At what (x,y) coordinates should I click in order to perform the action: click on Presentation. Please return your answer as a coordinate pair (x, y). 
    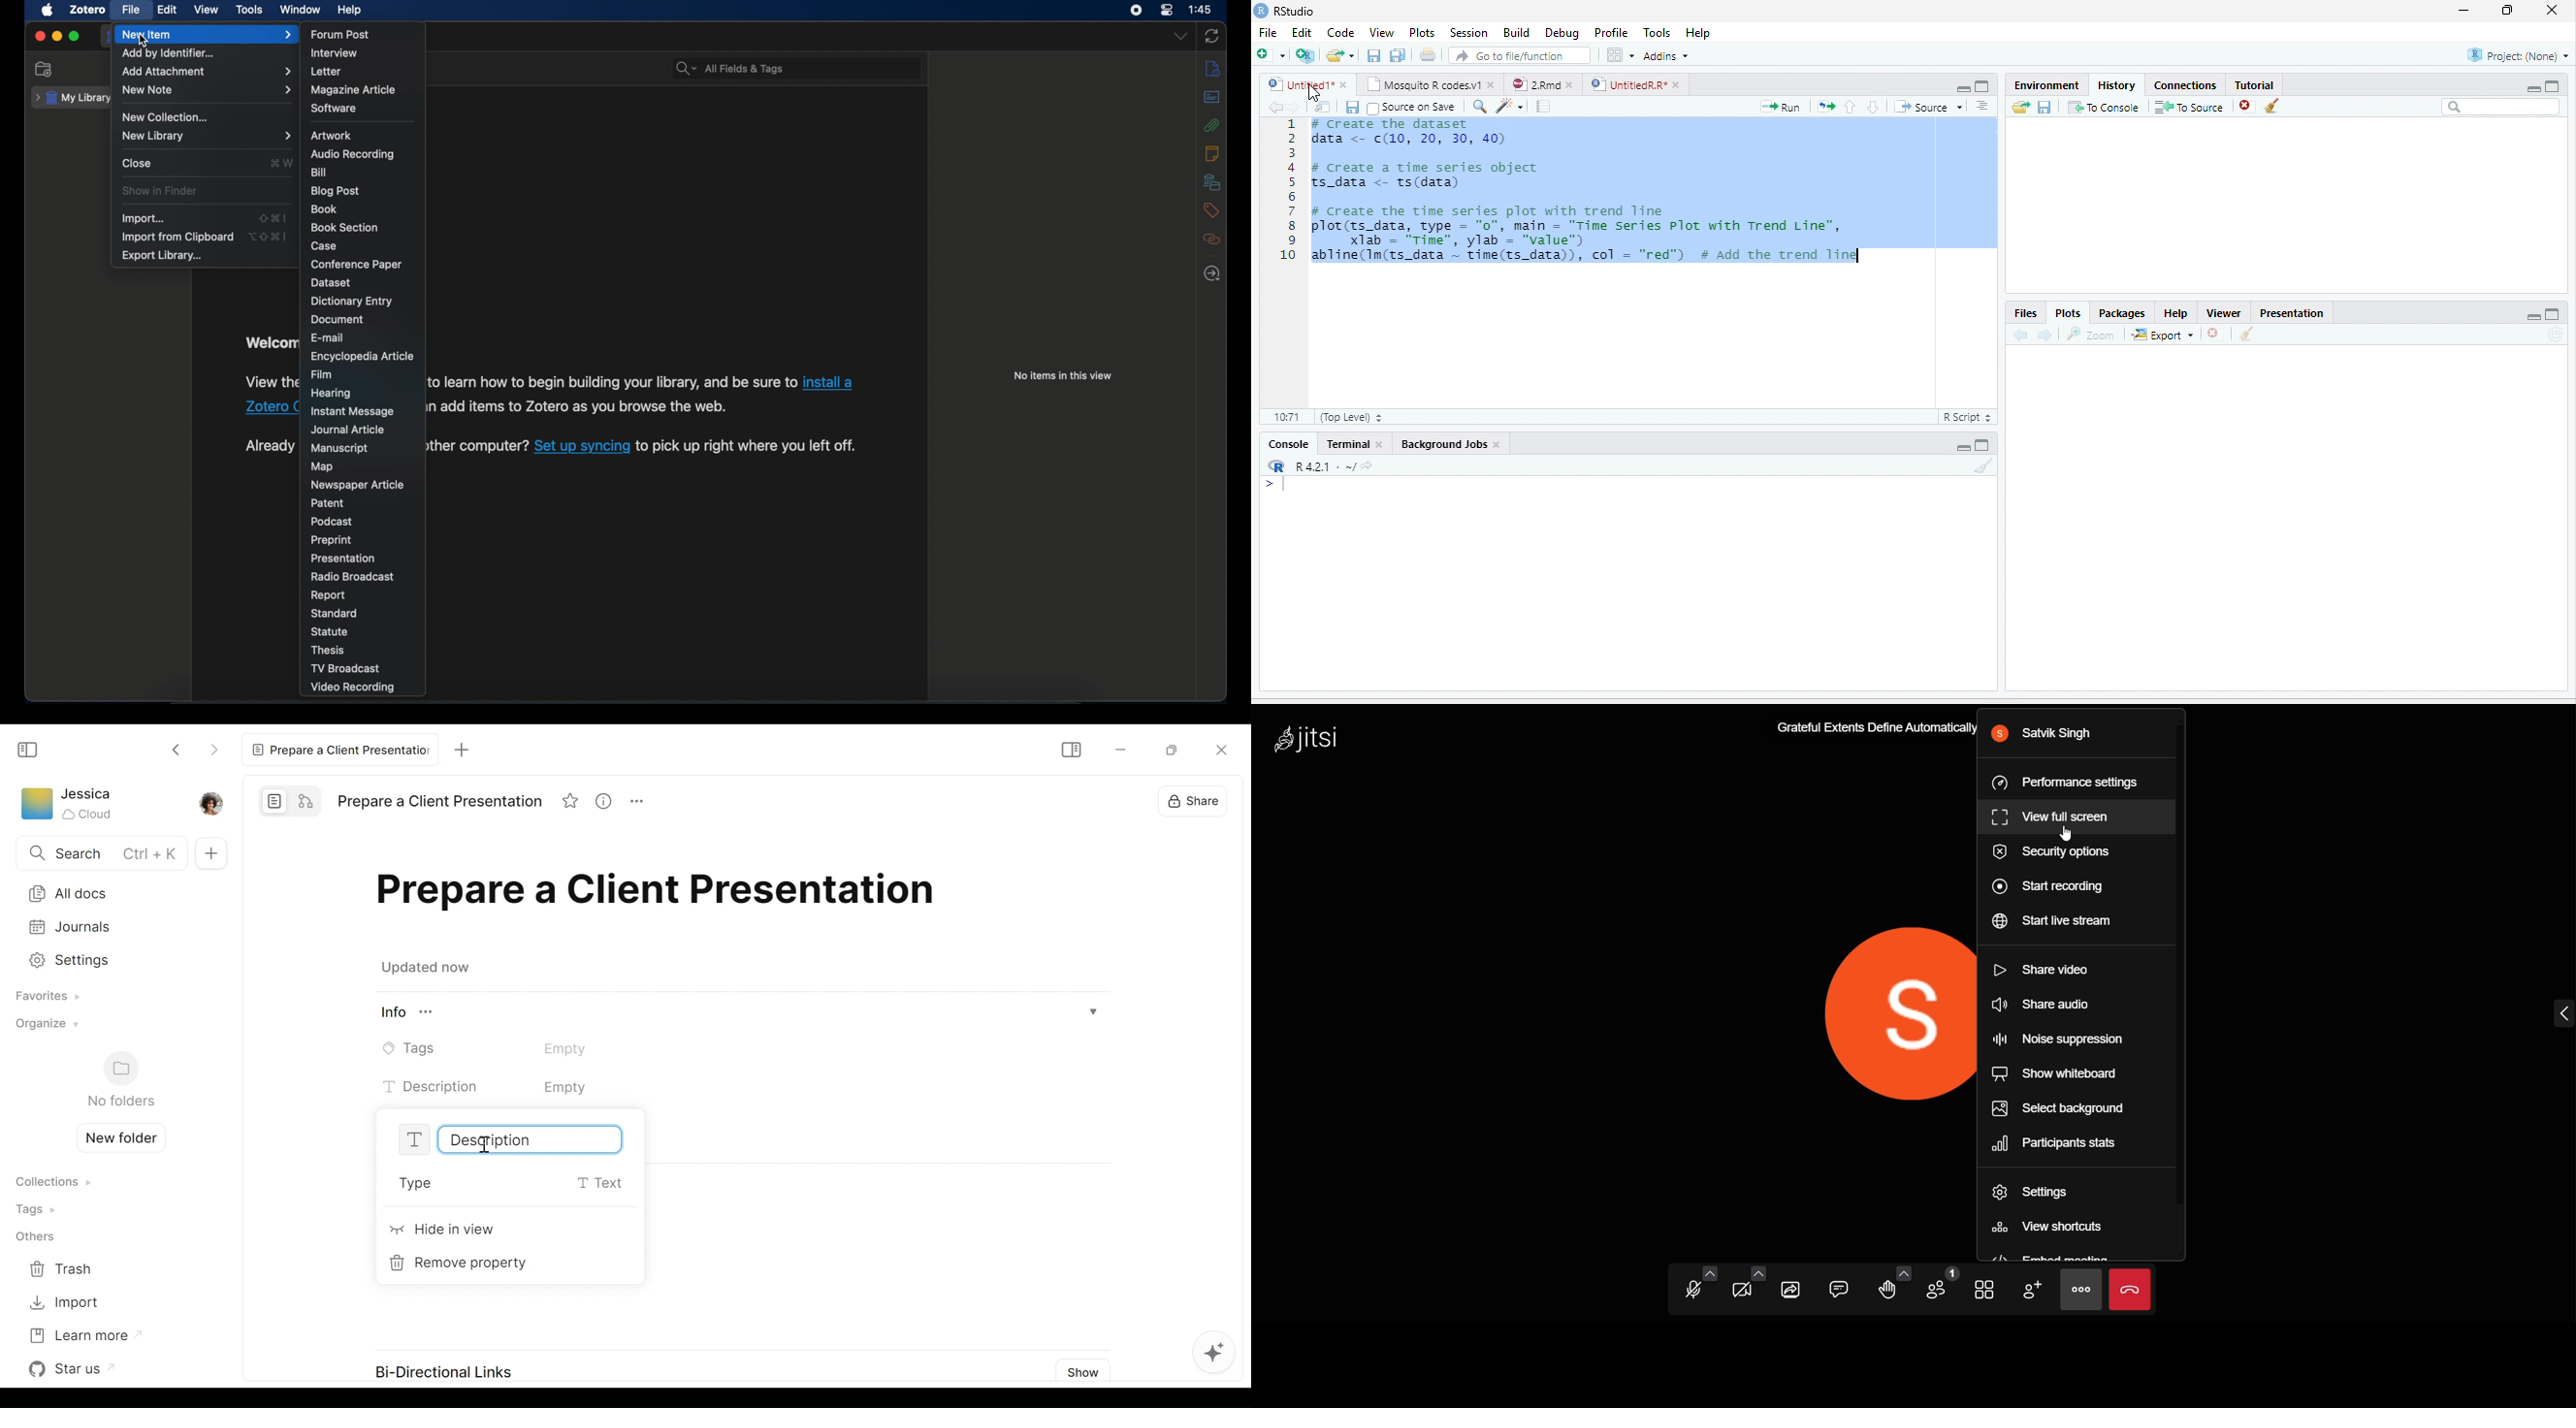
    Looking at the image, I should click on (2292, 311).